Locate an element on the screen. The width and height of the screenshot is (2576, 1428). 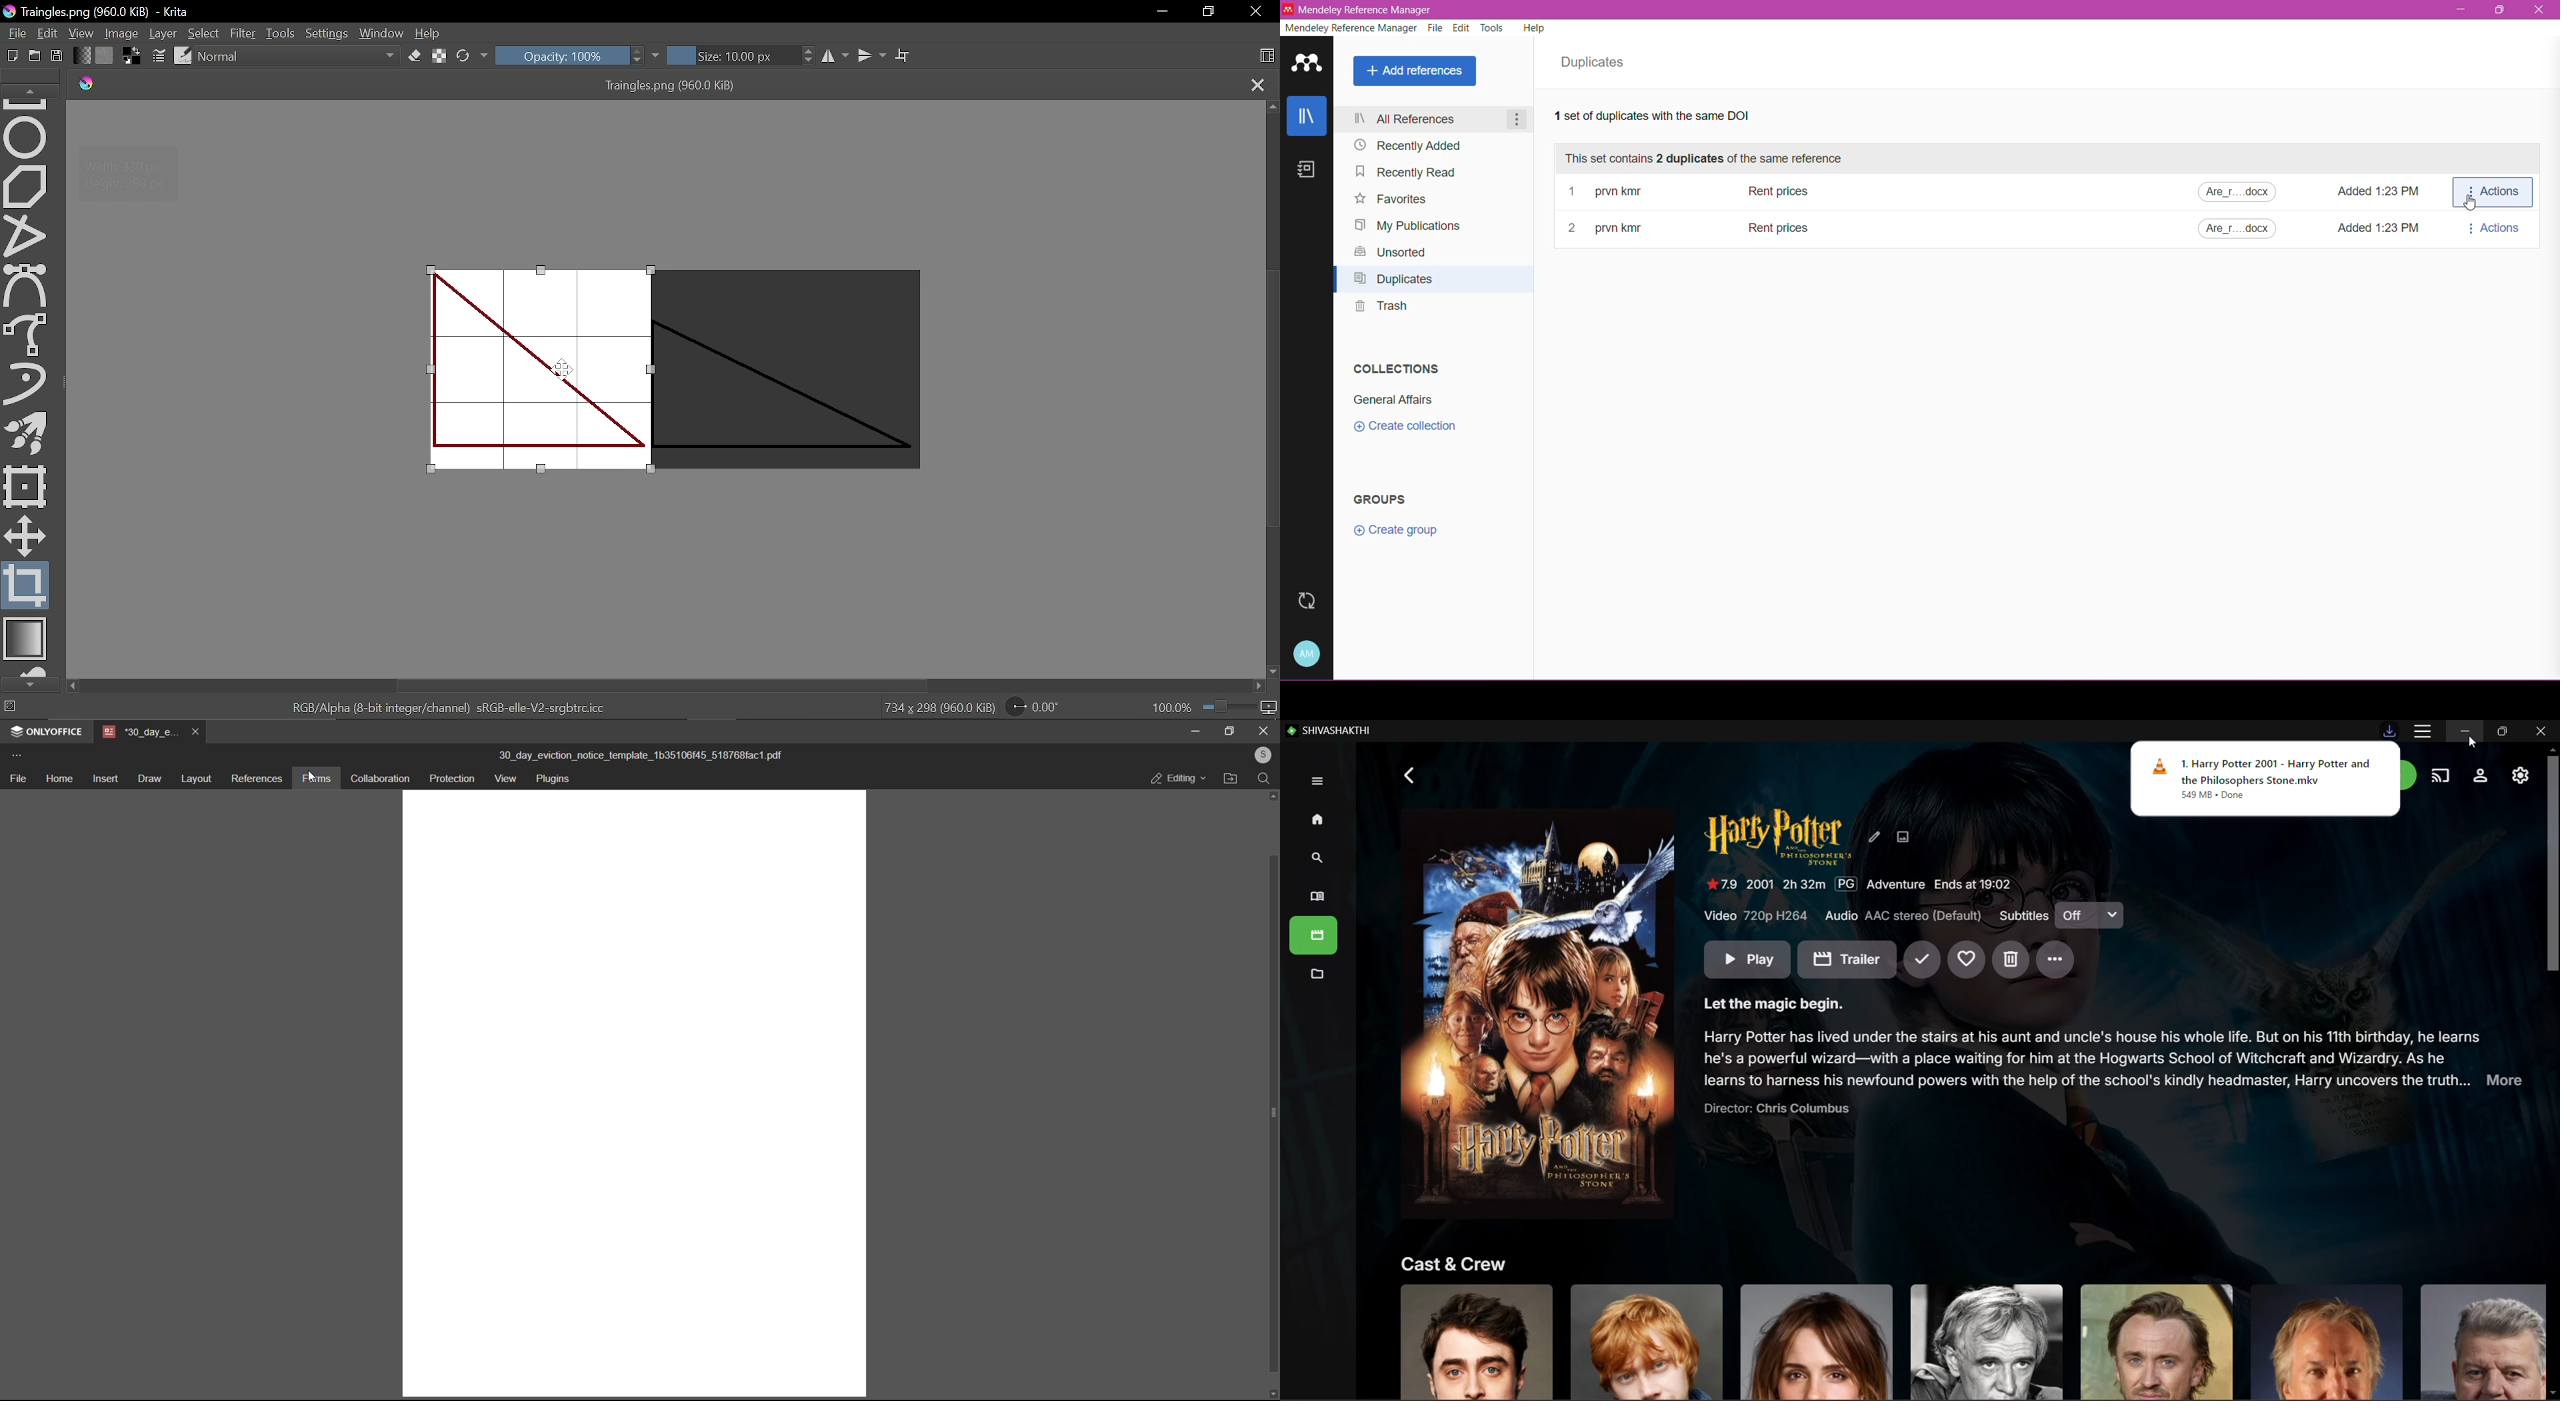
Application Logo is located at coordinates (1307, 64).